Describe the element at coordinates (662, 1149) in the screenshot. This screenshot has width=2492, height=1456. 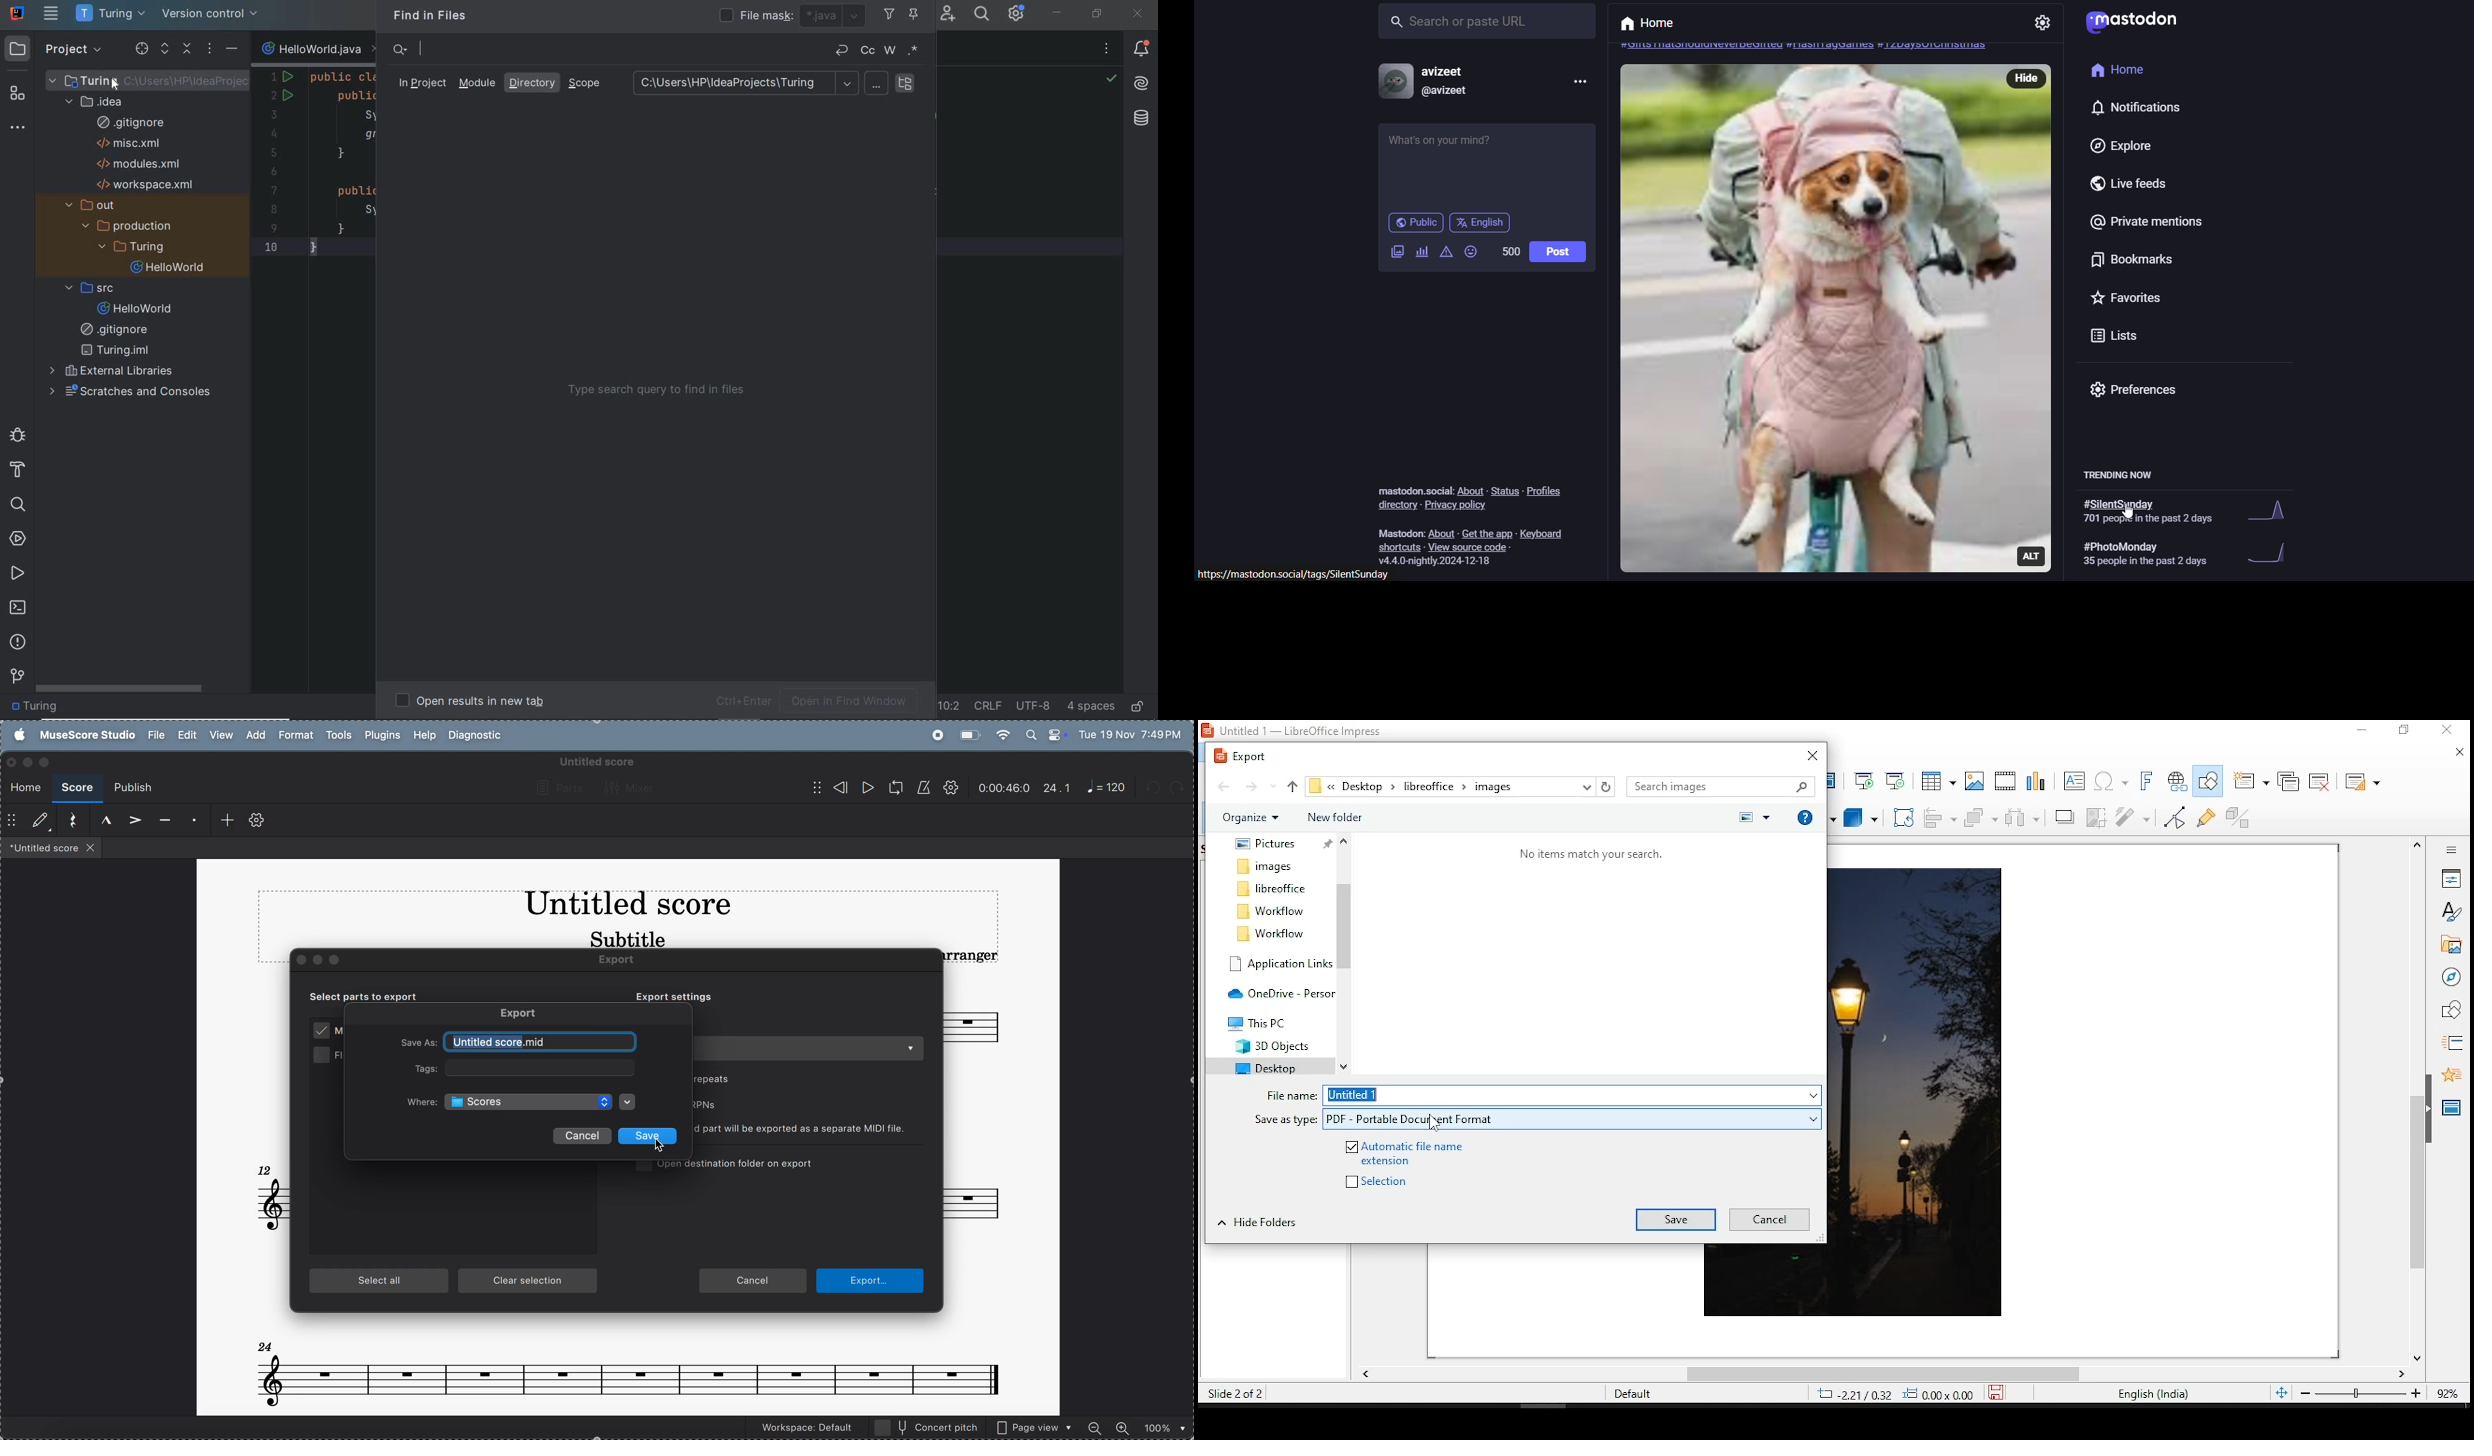
I see `cursor` at that location.